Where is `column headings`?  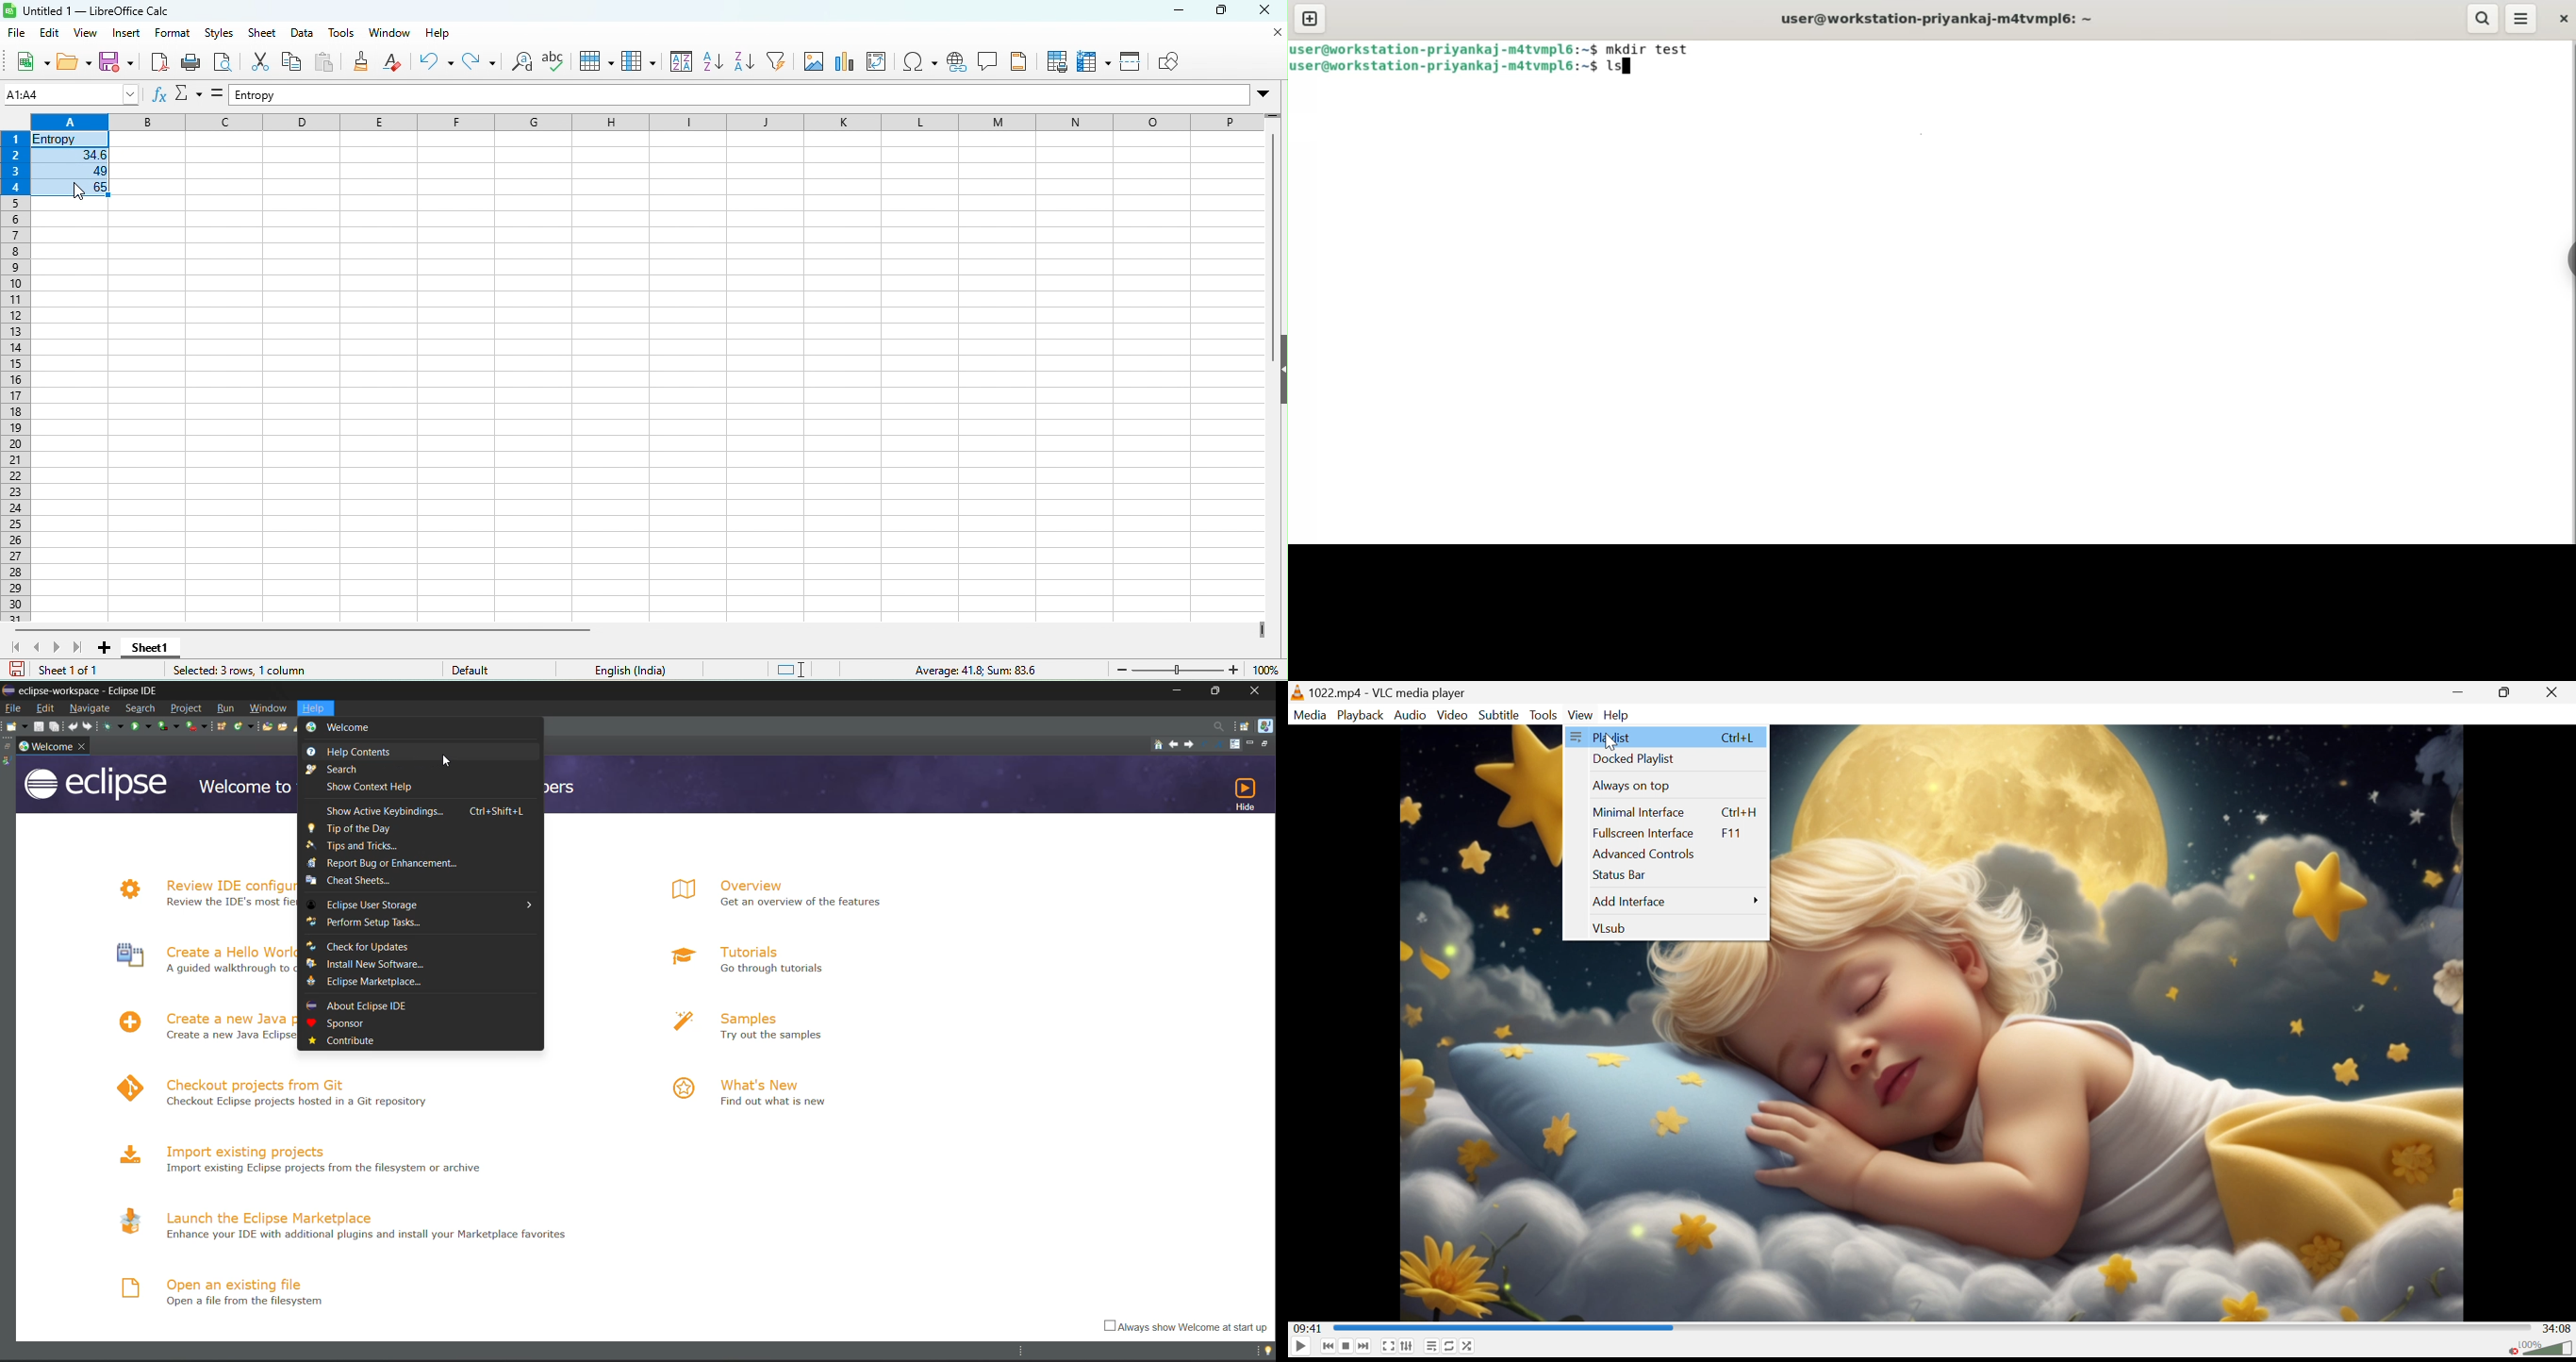
column headings is located at coordinates (648, 123).